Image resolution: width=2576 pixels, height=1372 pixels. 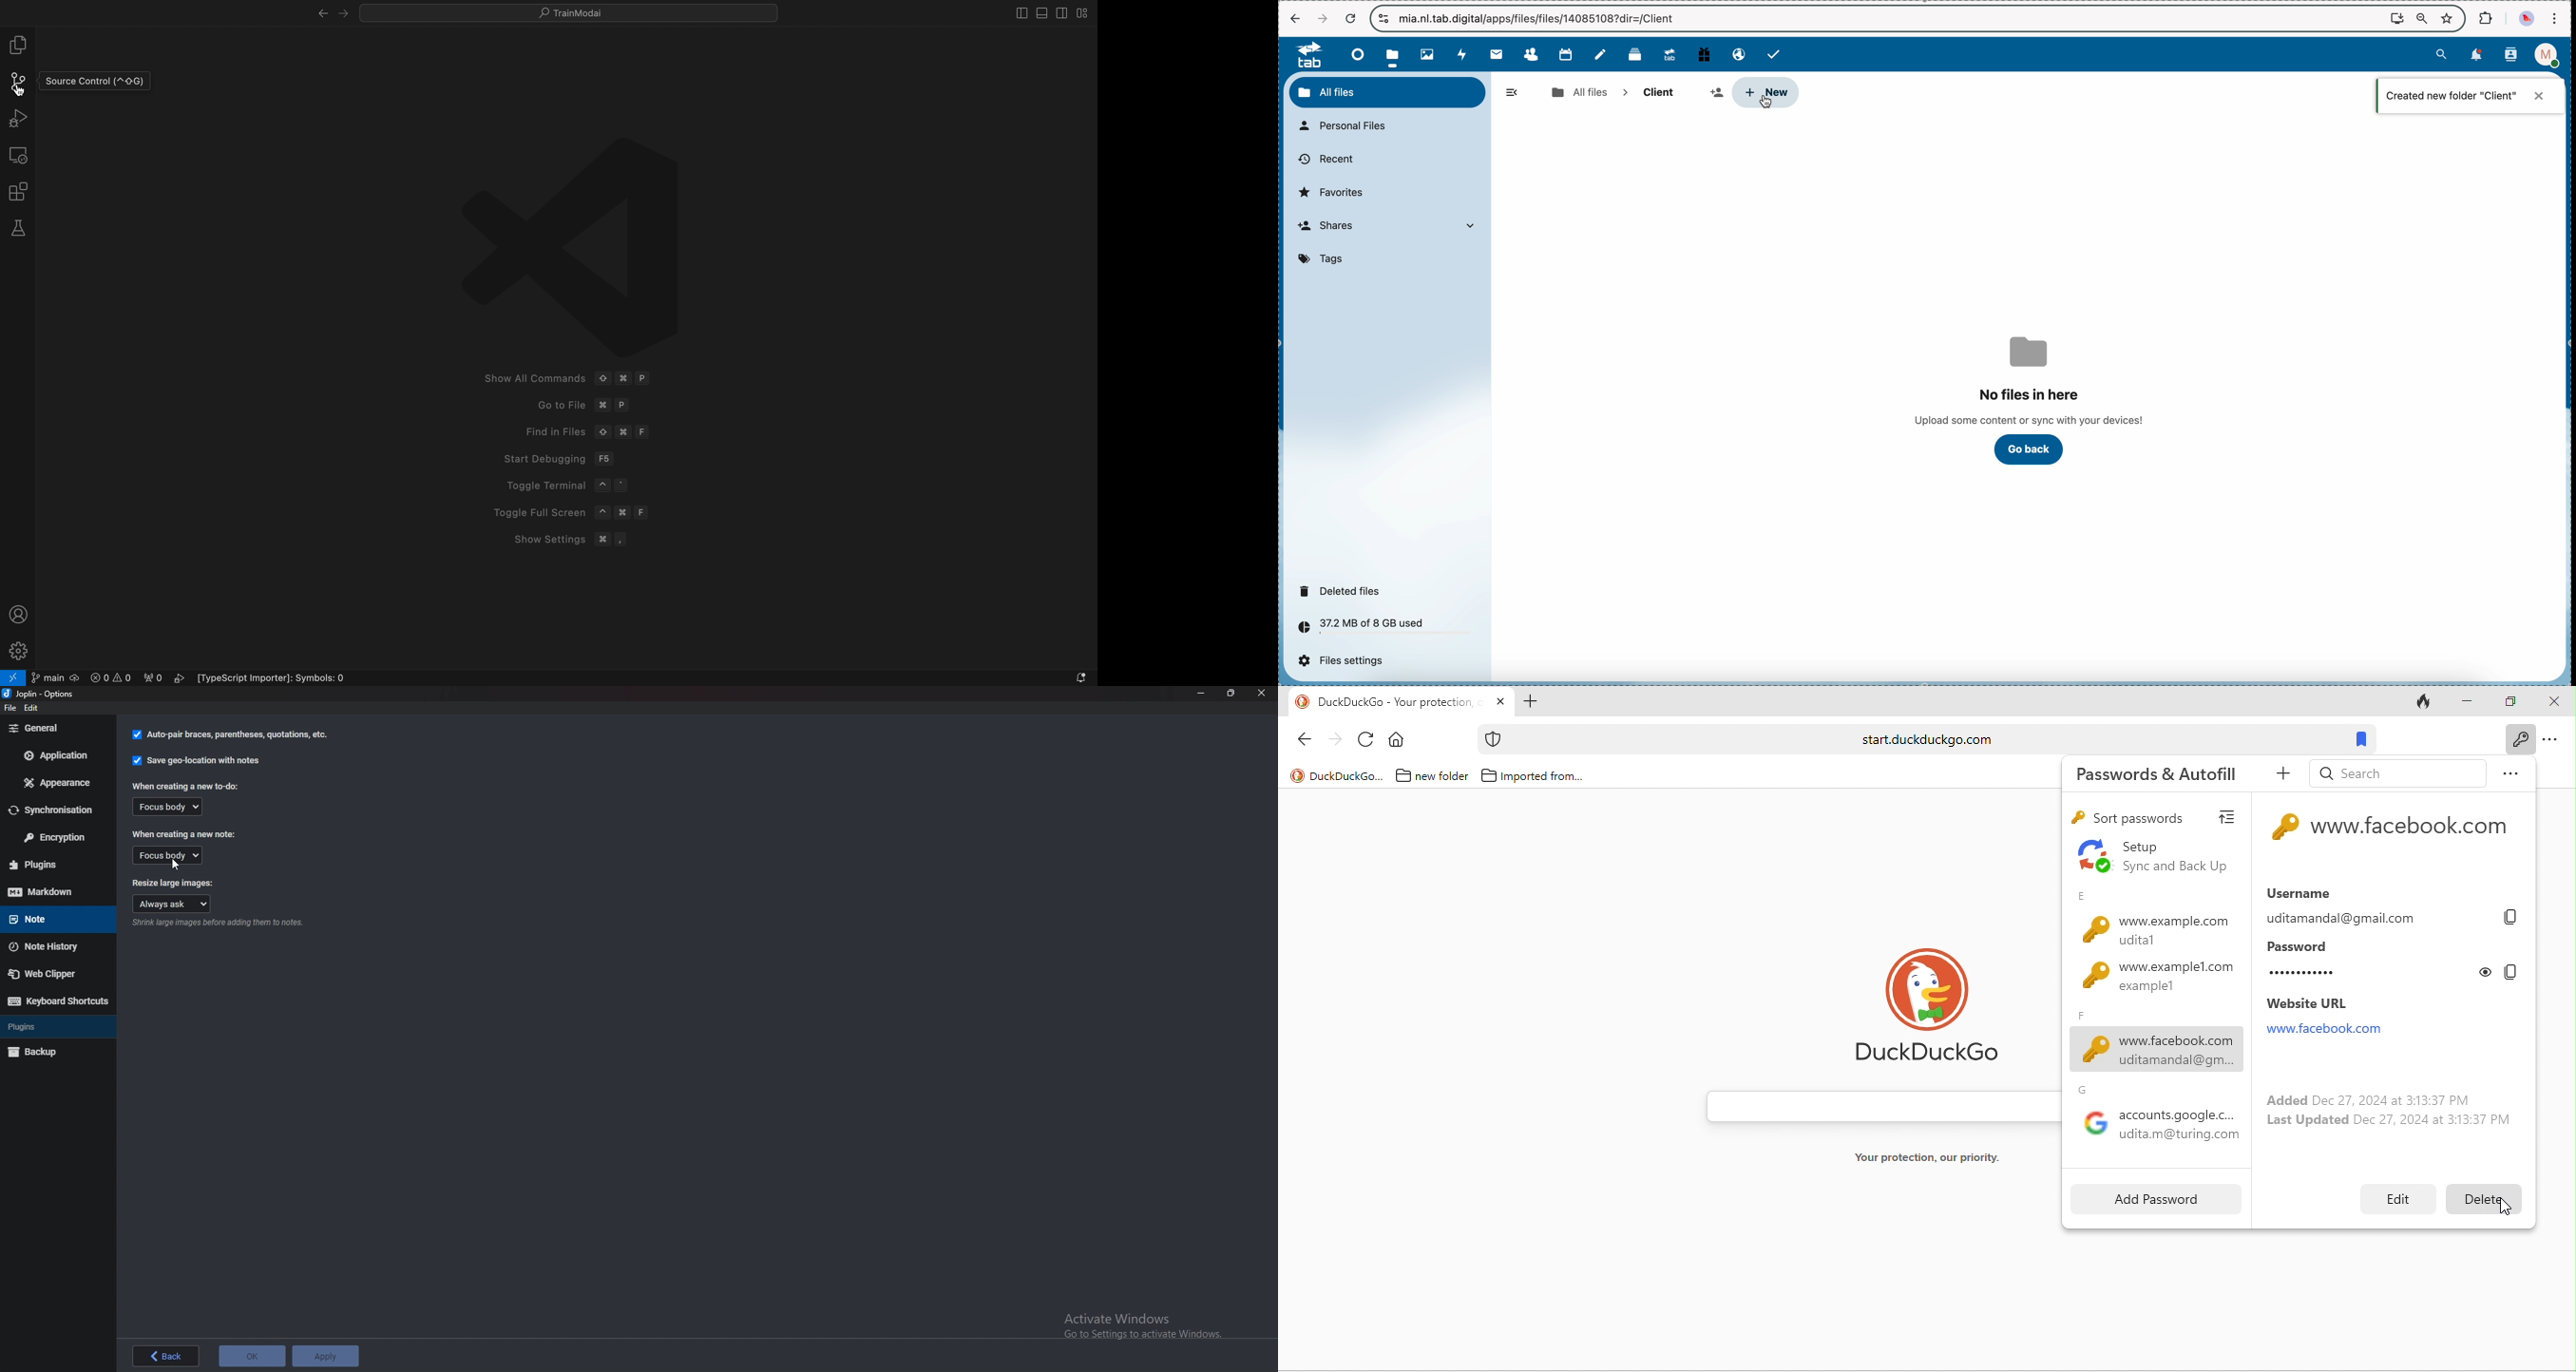 What do you see at coordinates (1061, 12) in the screenshot?
I see `toggle secondary bar` at bounding box center [1061, 12].